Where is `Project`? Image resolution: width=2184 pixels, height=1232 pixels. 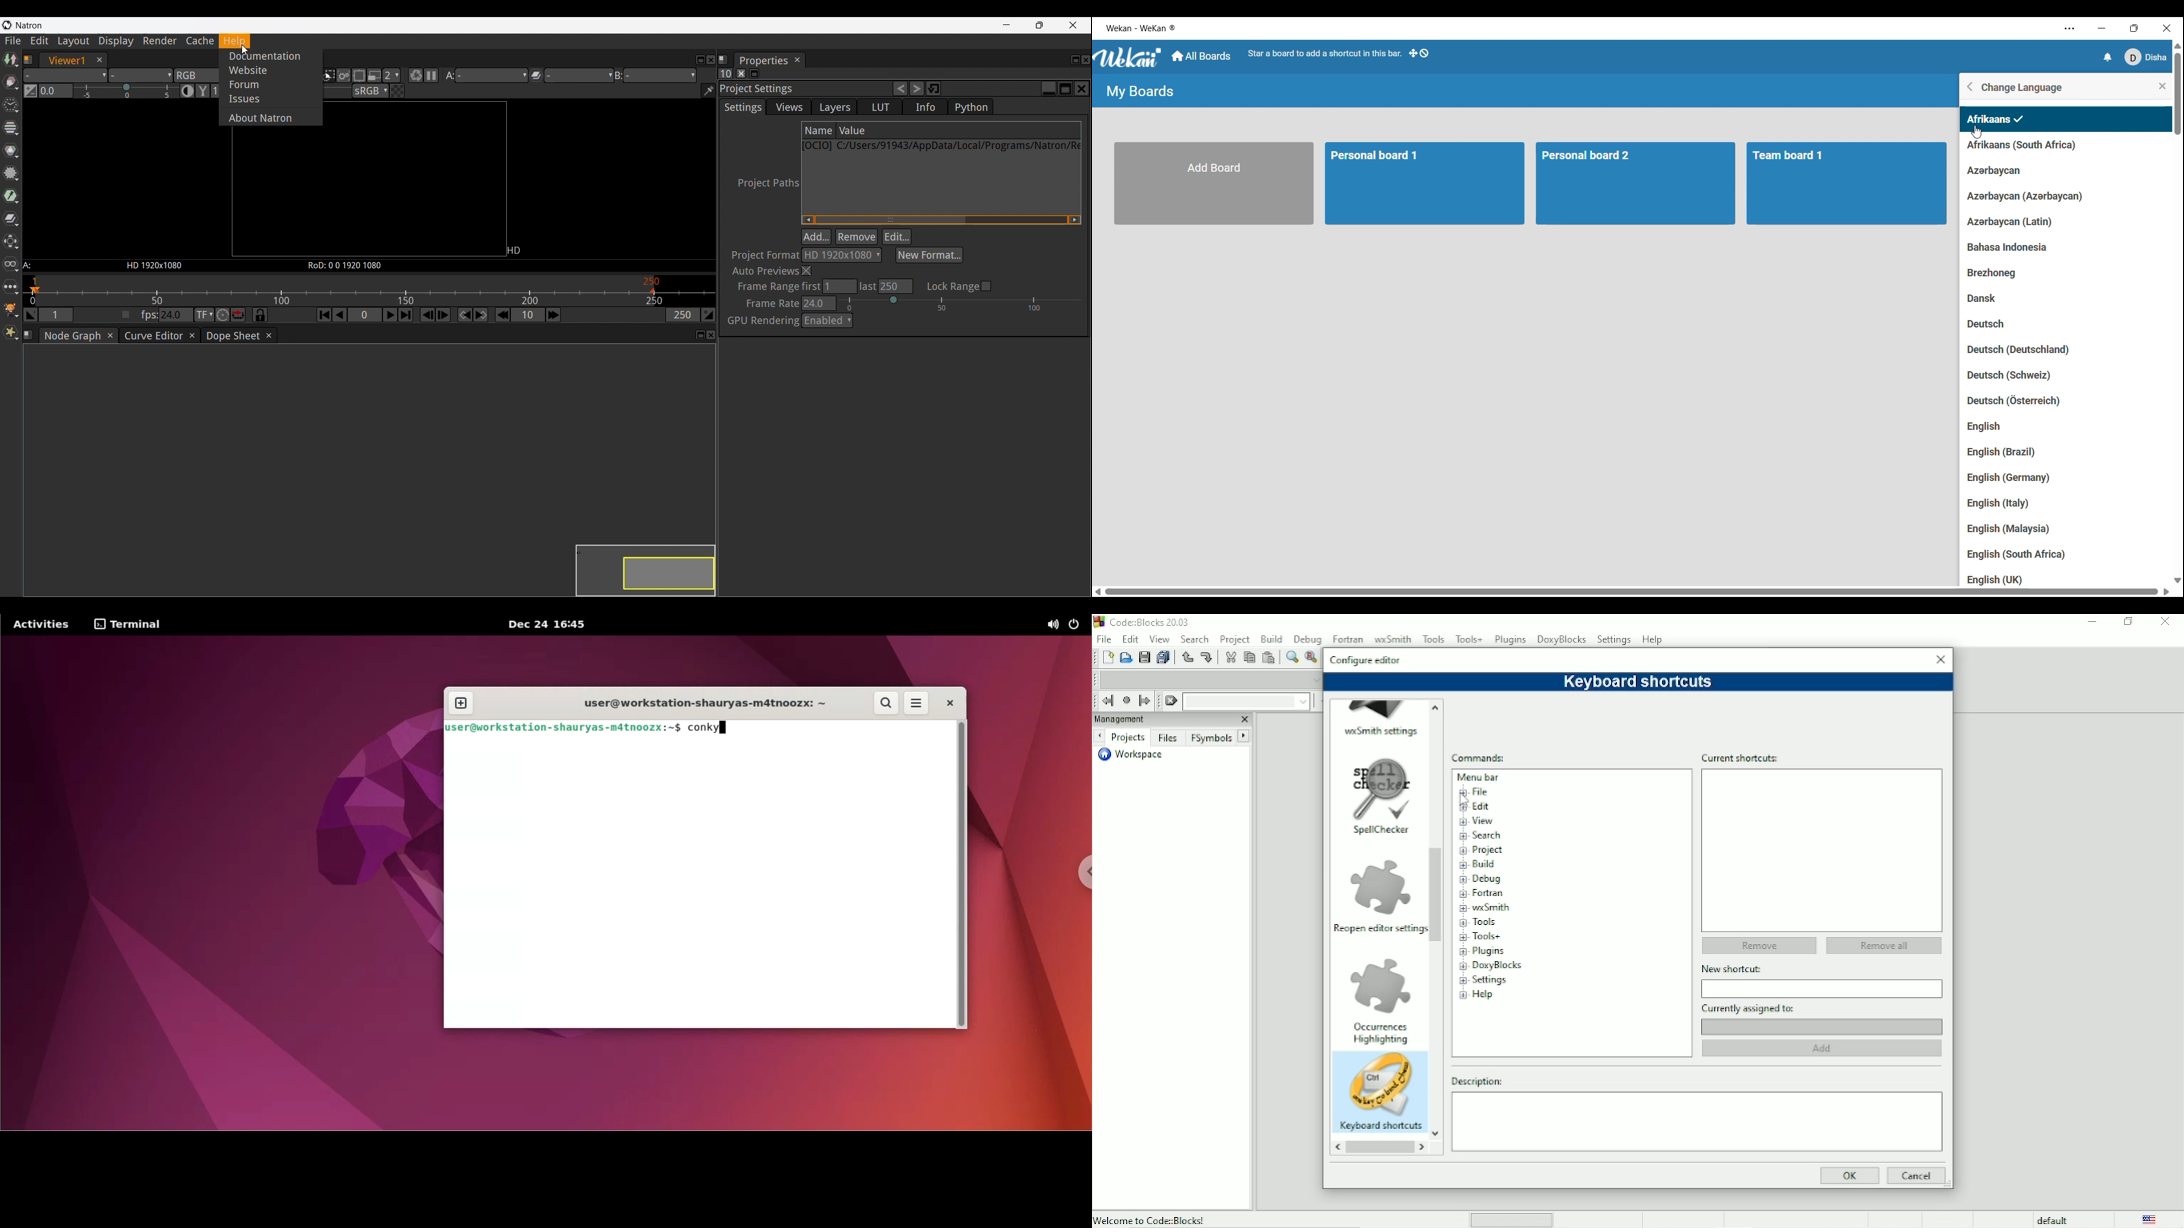
Project is located at coordinates (1490, 850).